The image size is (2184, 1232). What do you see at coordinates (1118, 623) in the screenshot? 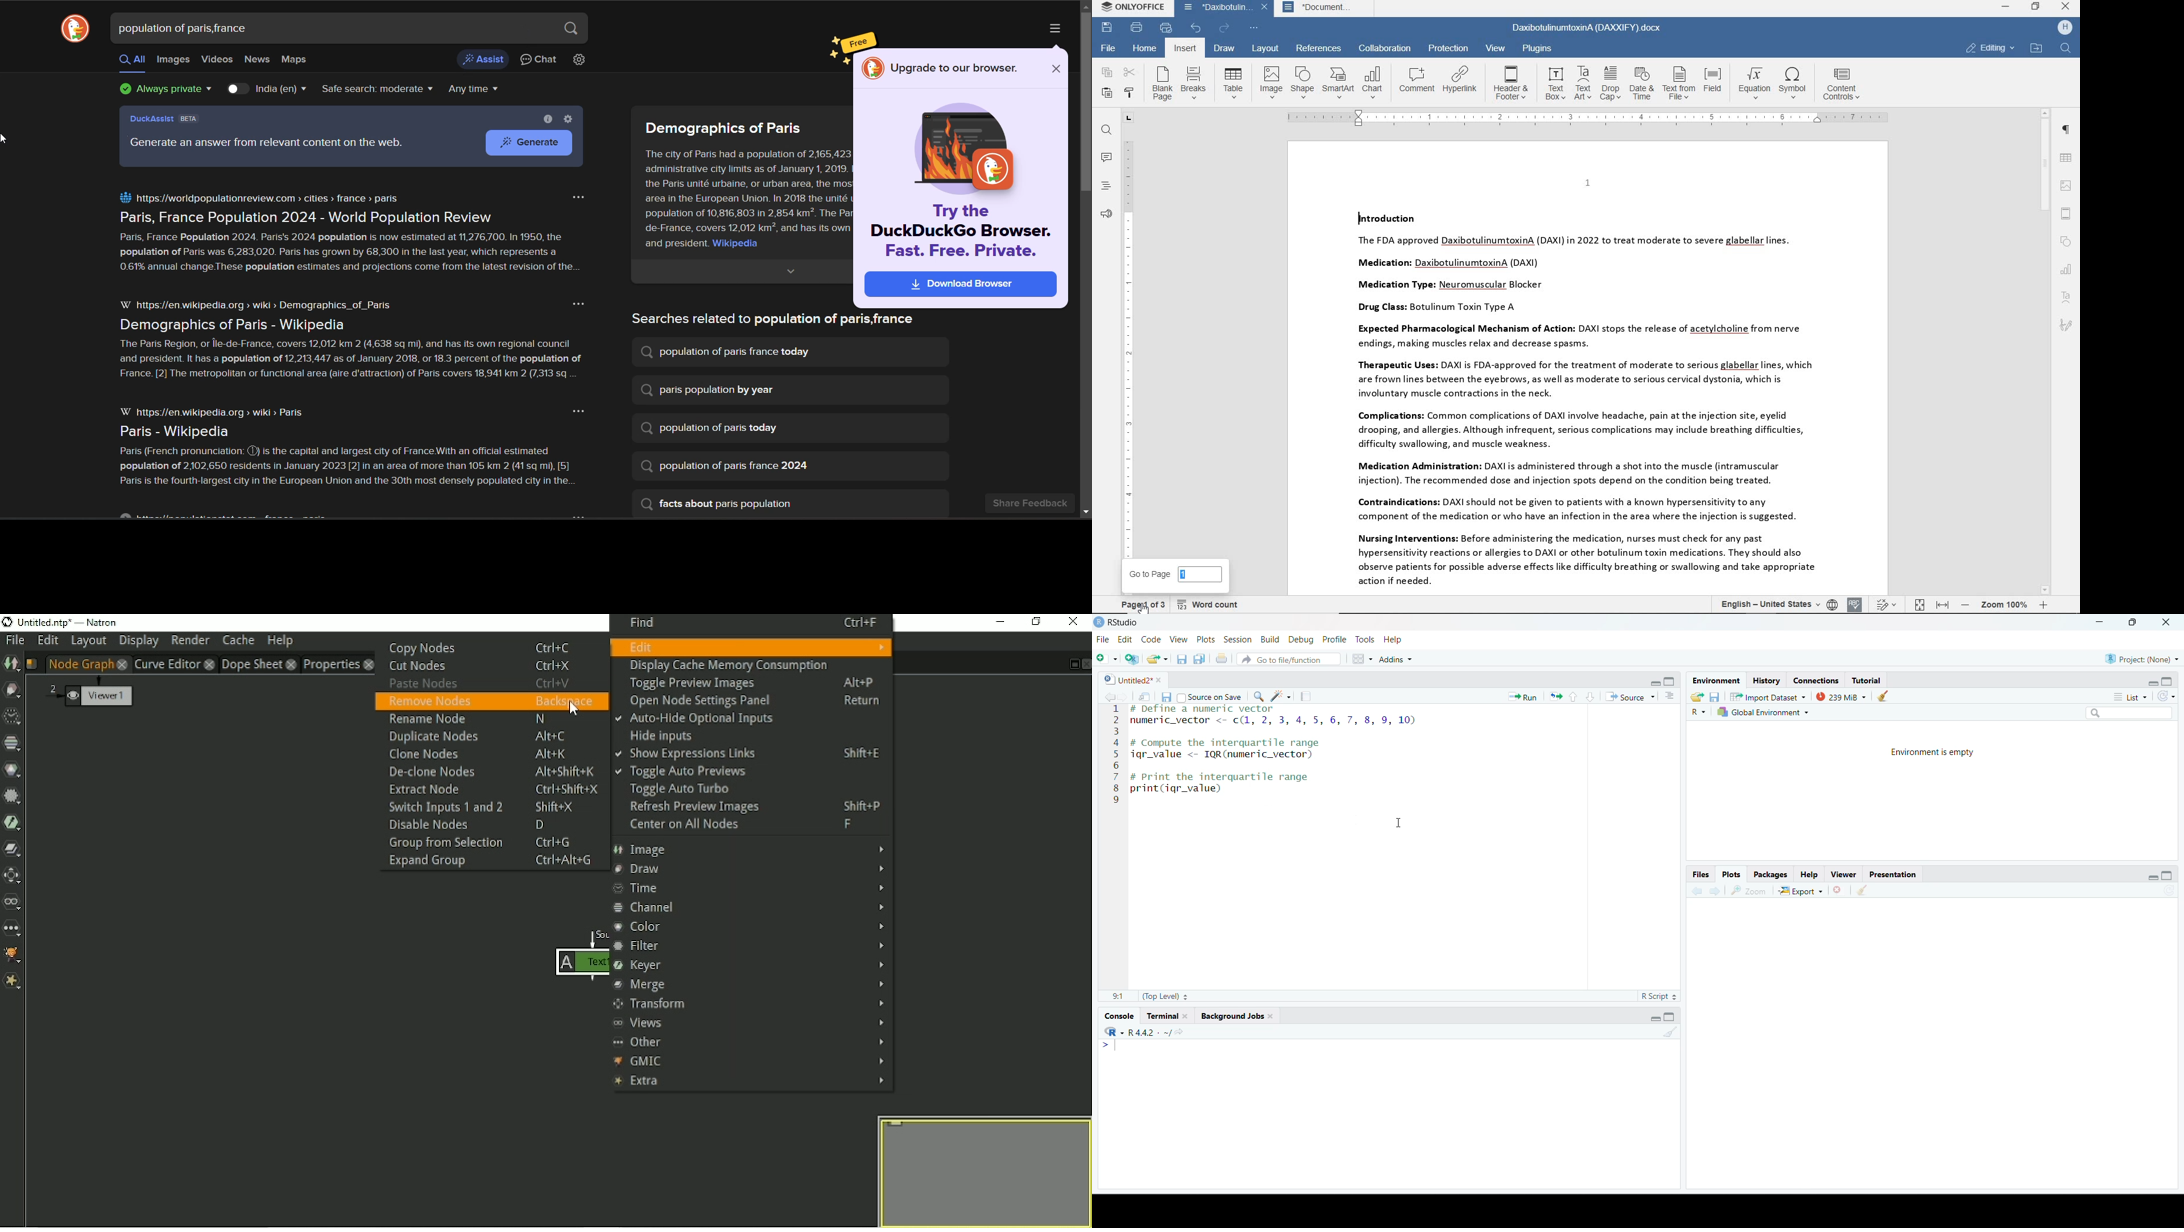
I see `RStudio` at bounding box center [1118, 623].